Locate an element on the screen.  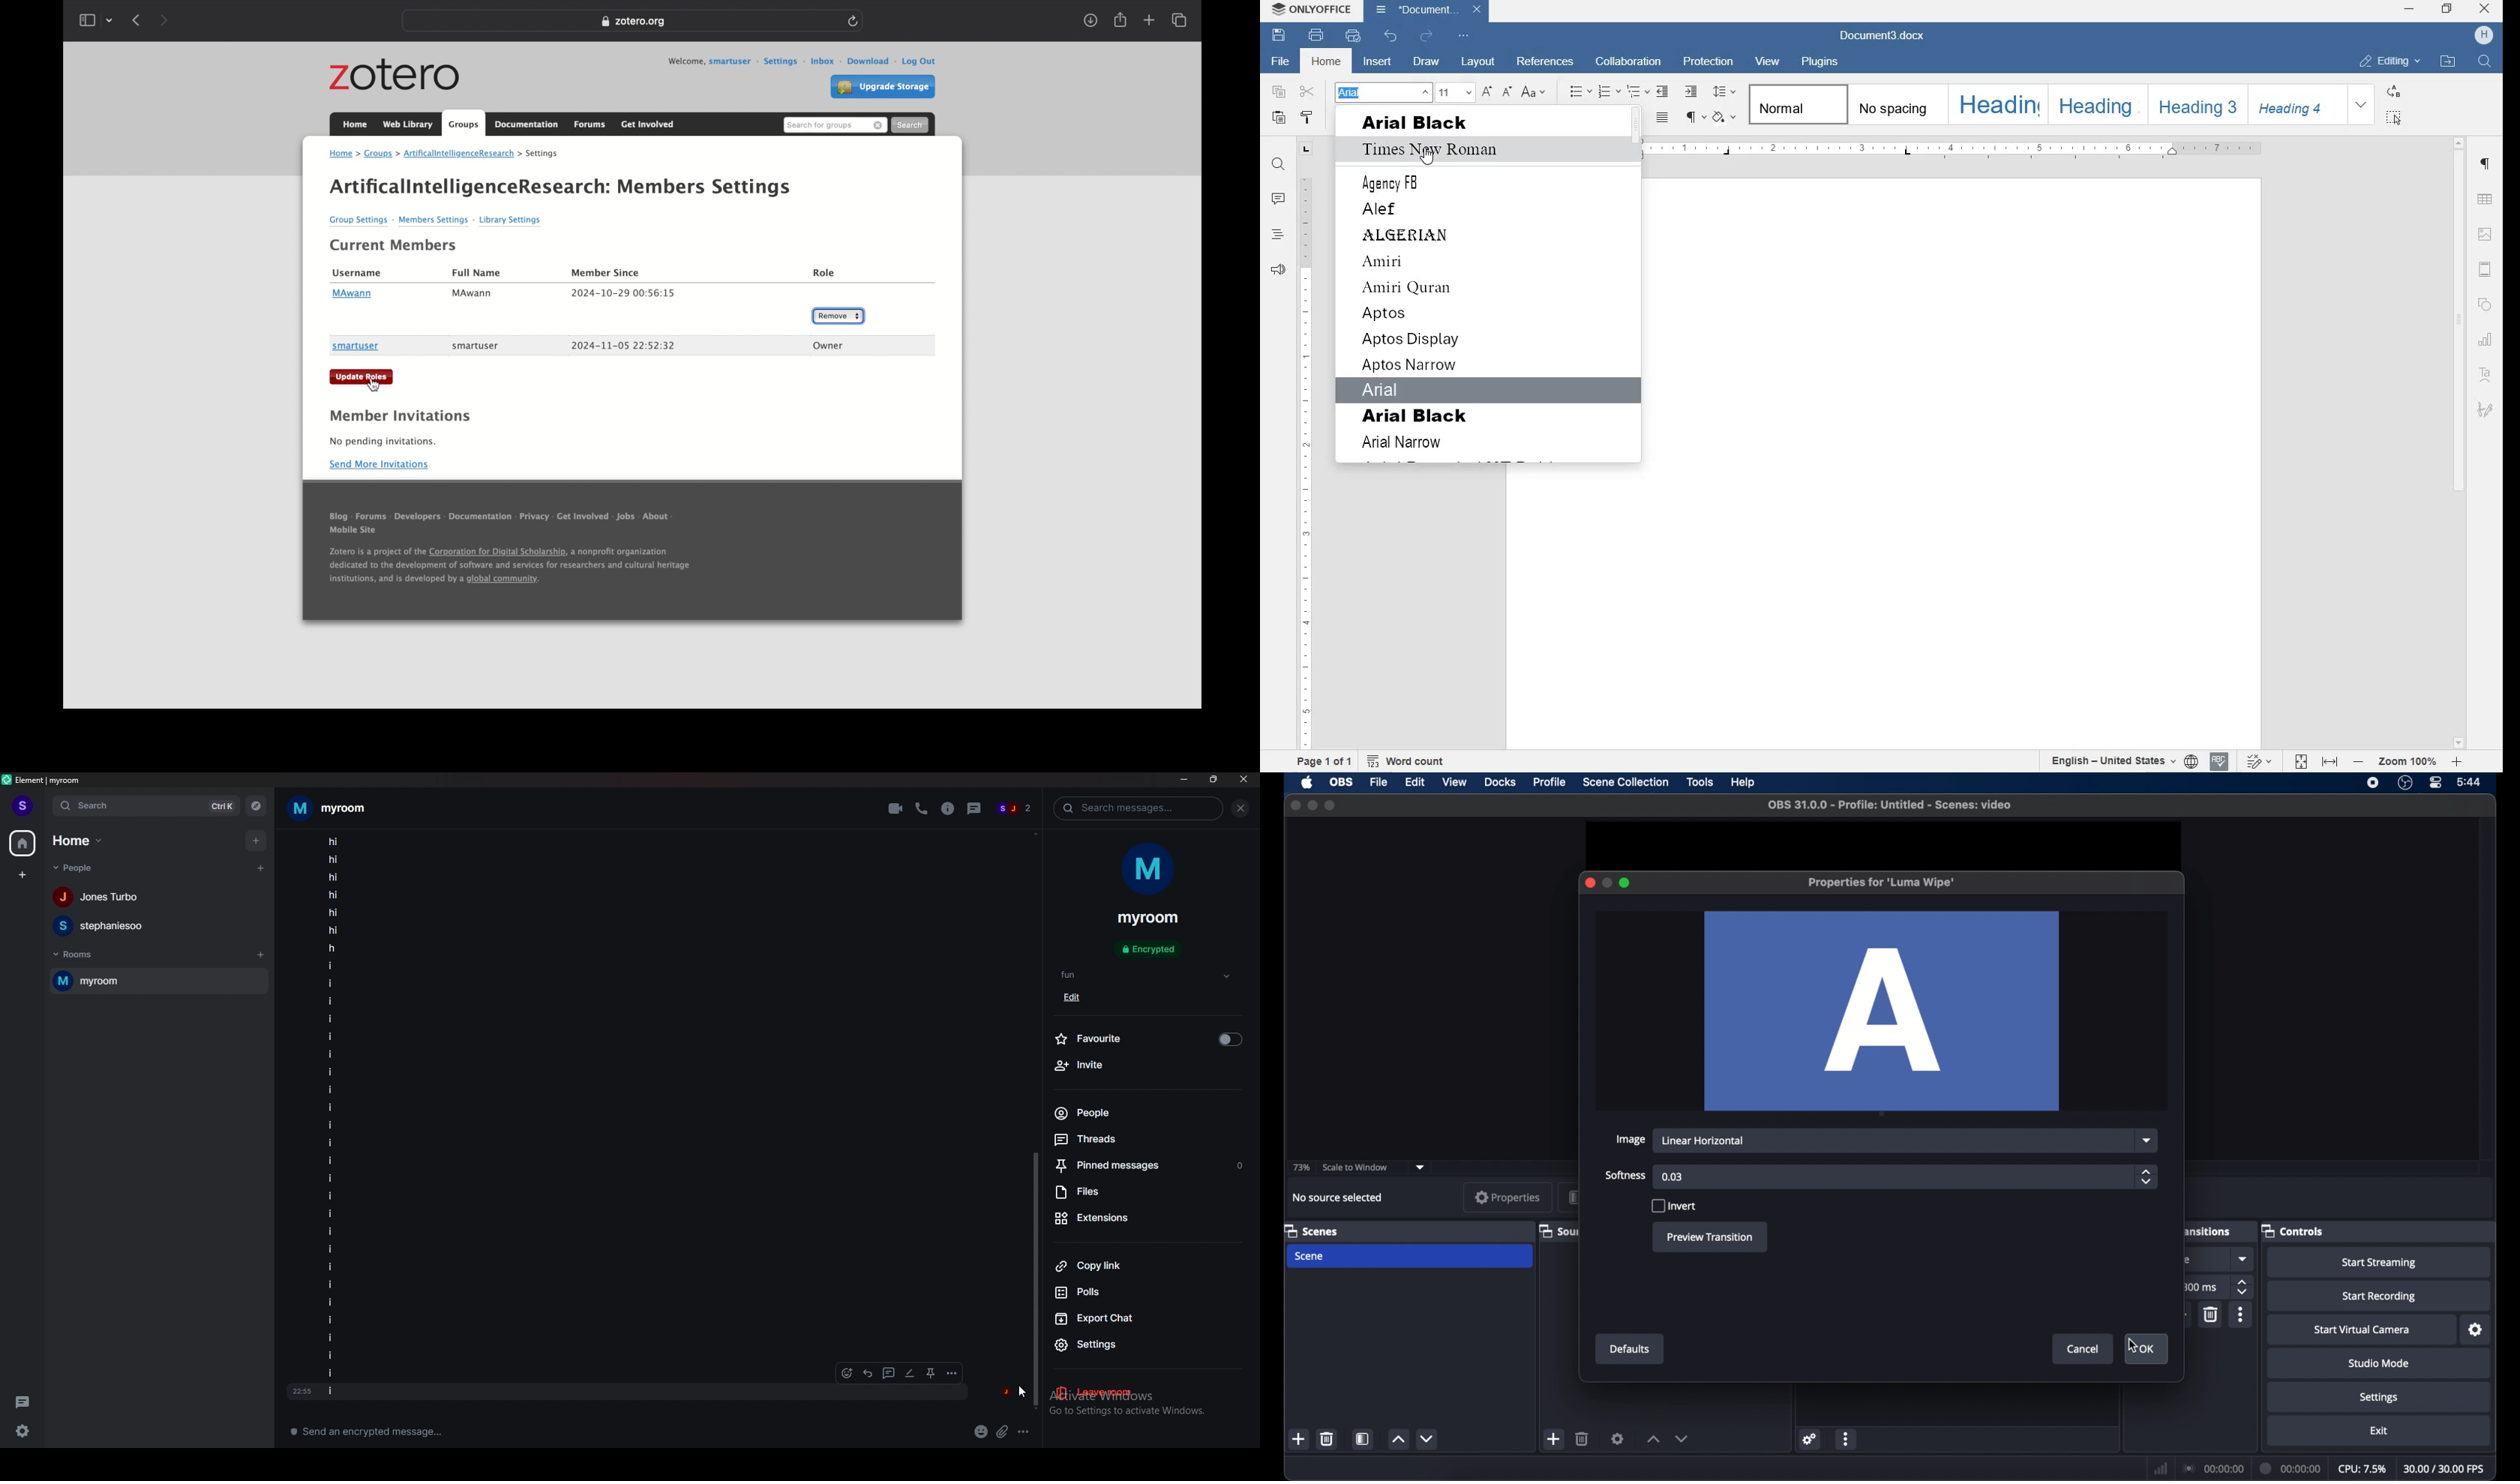
export chat is located at coordinates (1127, 1318).